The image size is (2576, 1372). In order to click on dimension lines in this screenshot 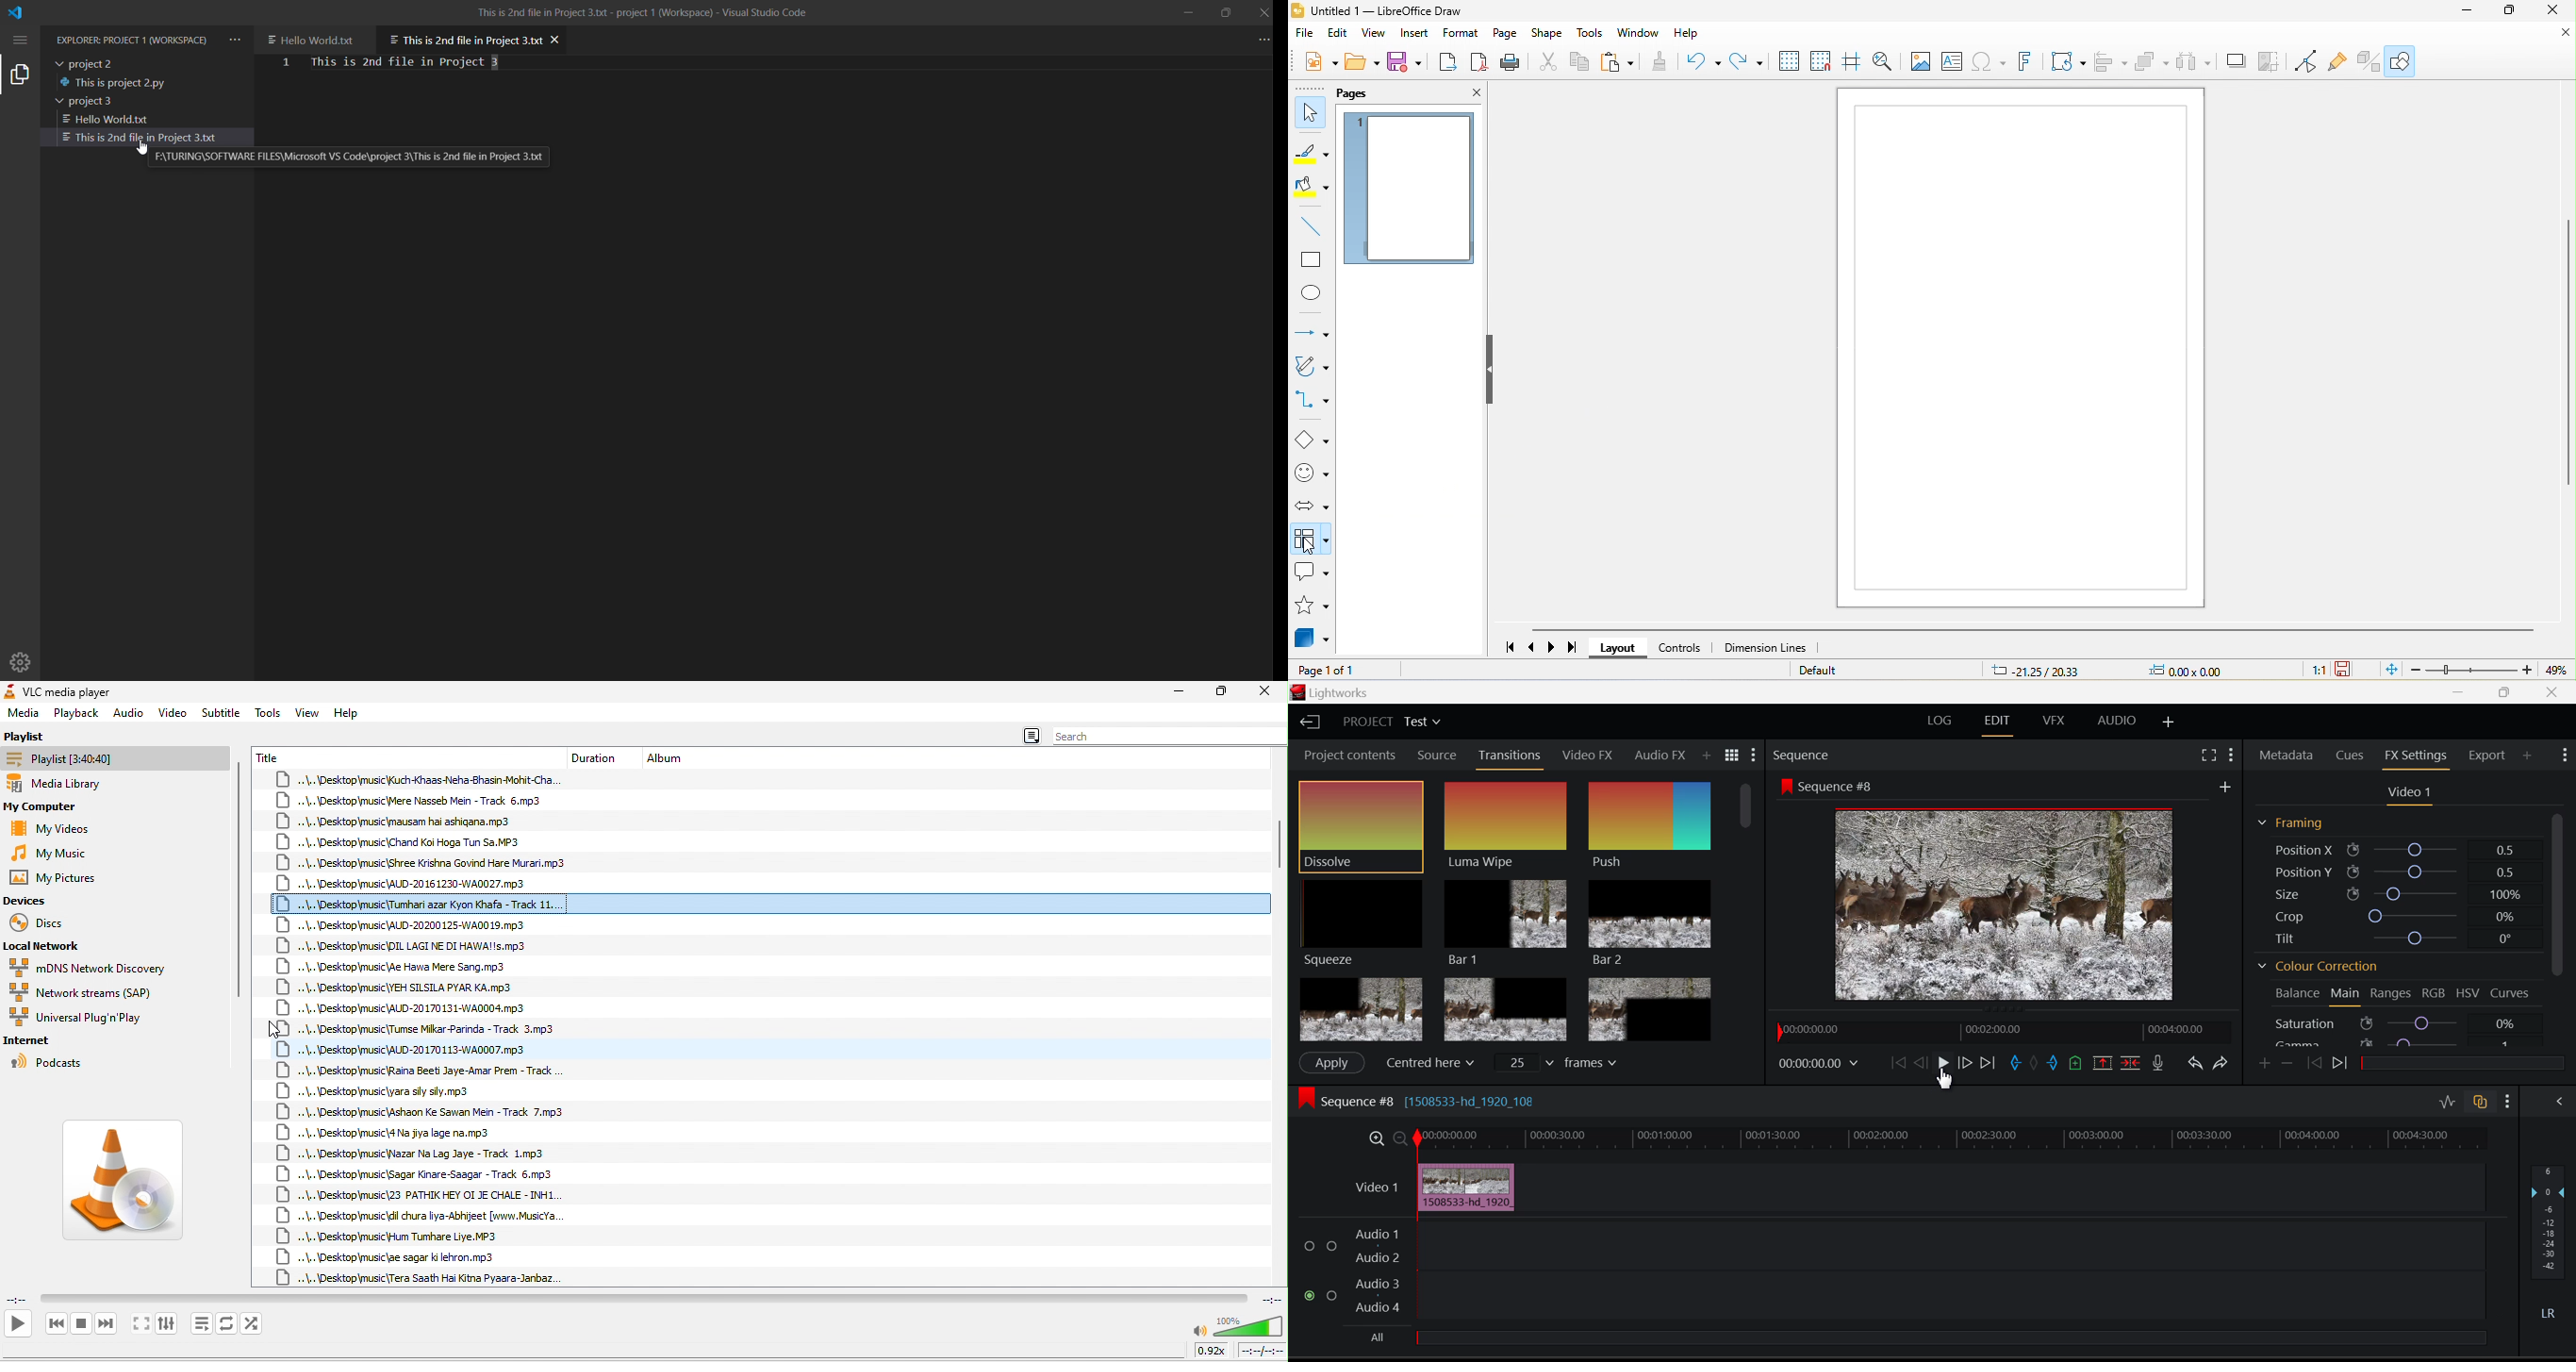, I will do `click(1765, 647)`.